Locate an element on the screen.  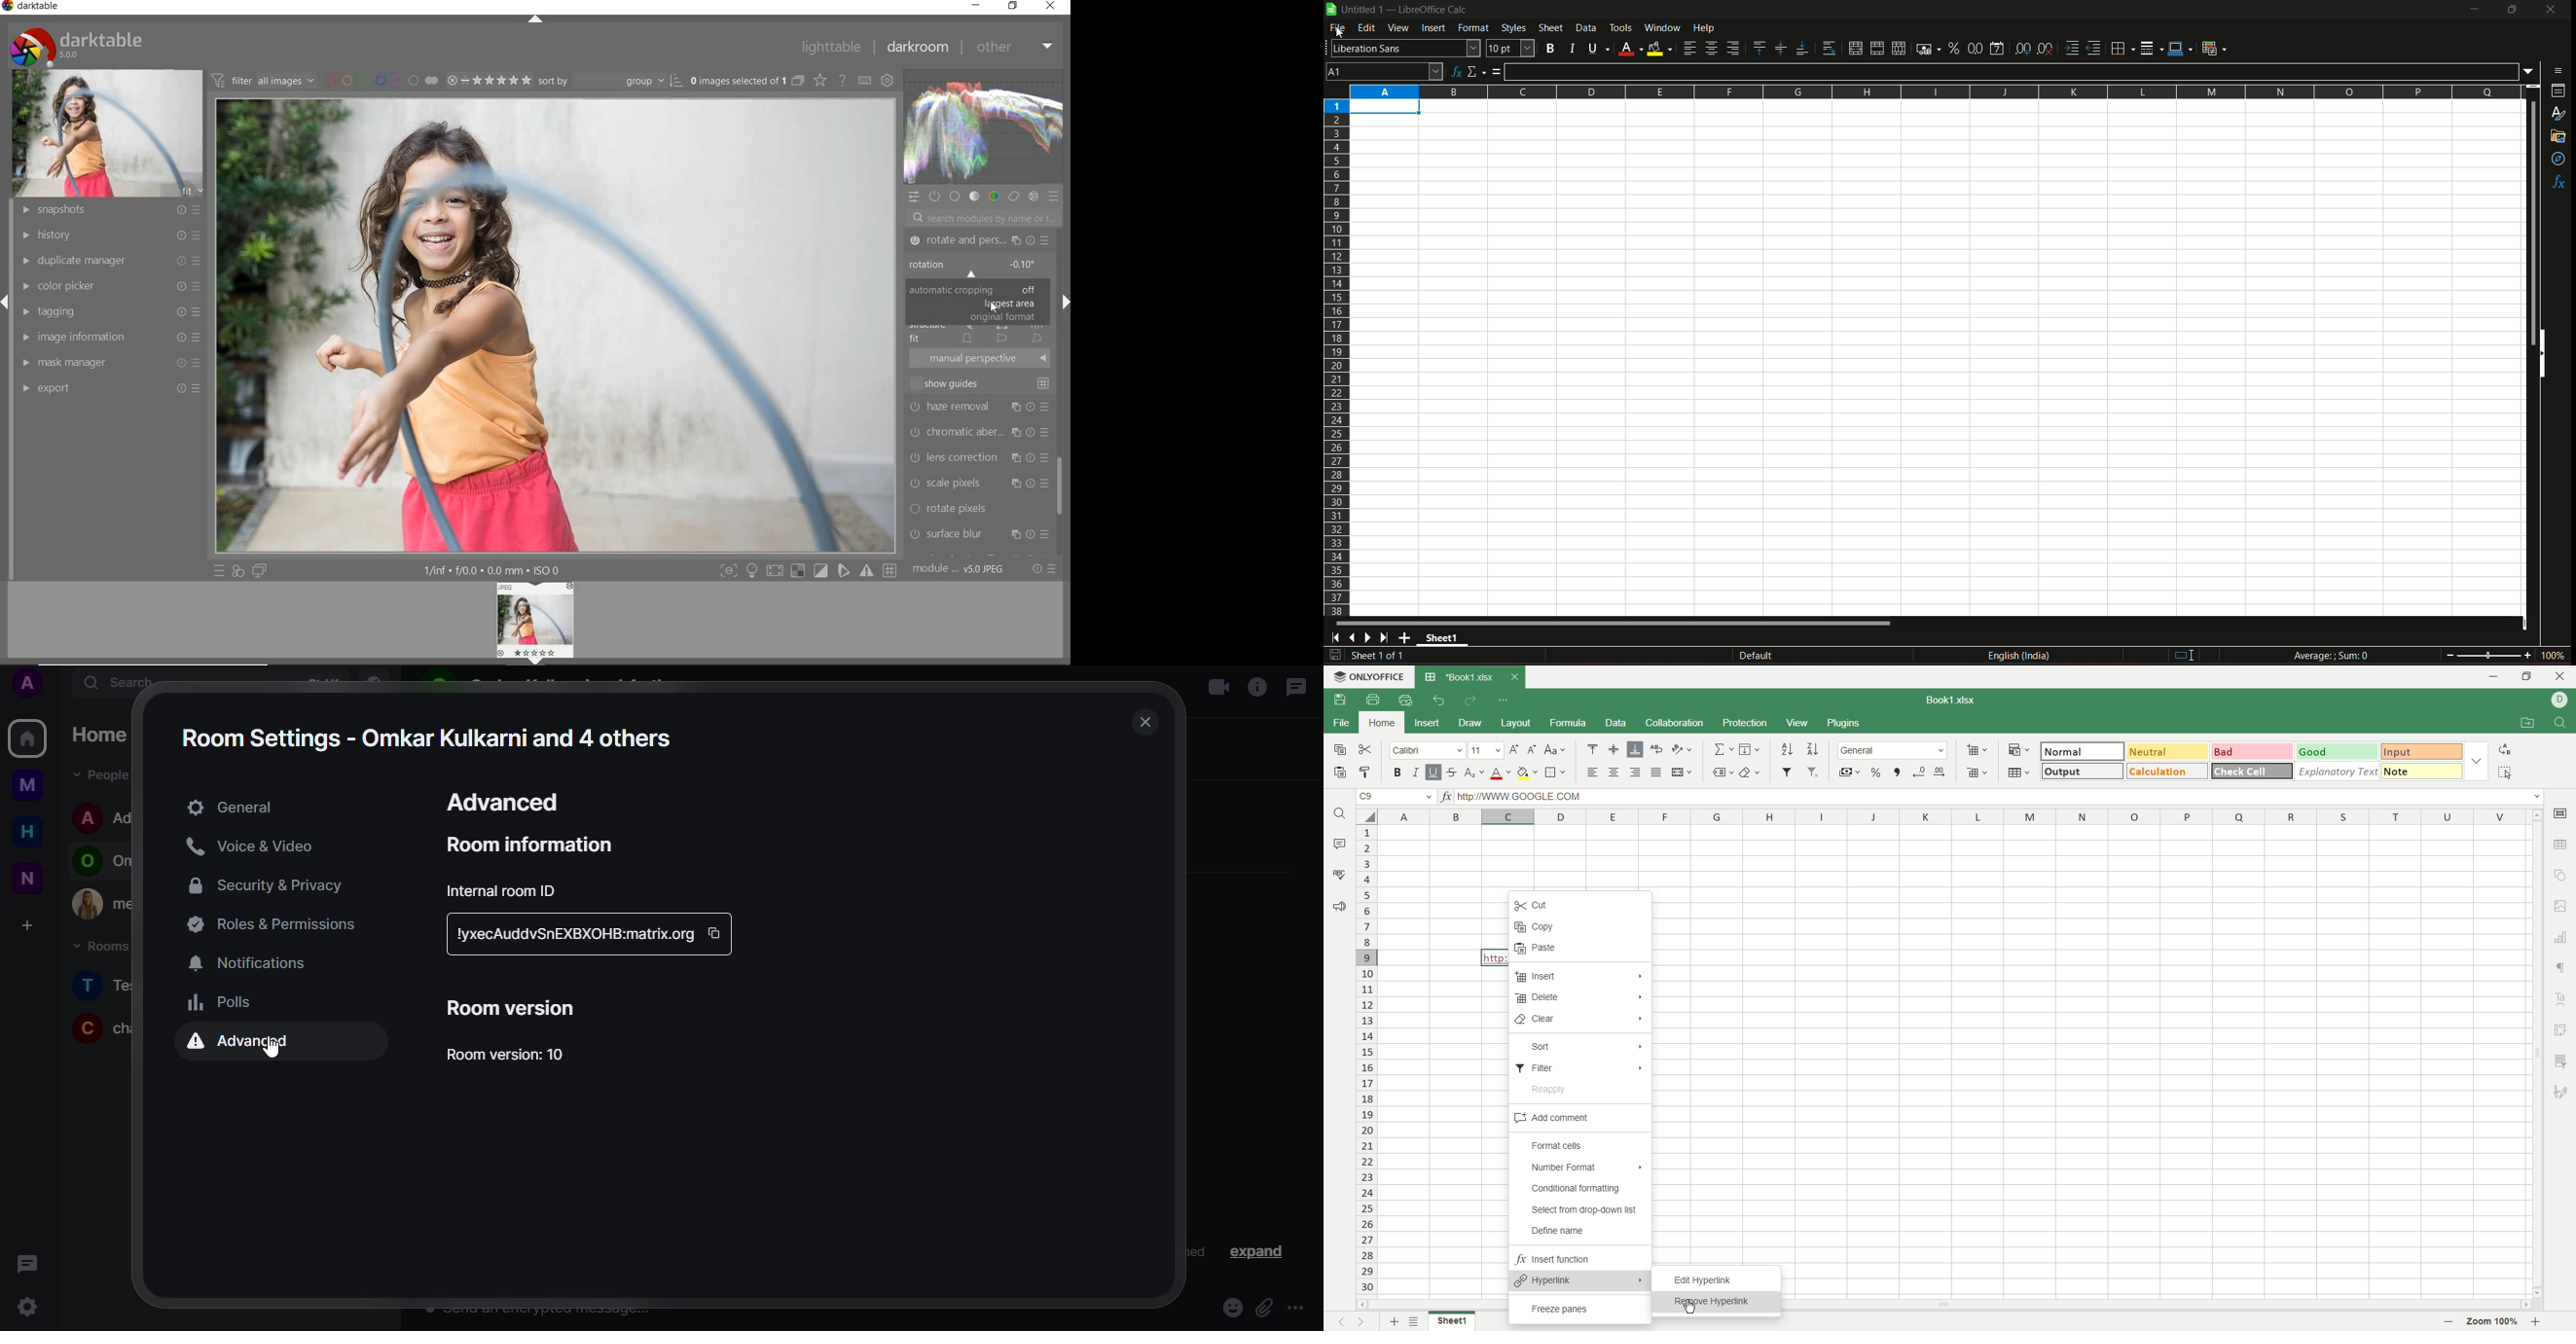
Format is located at coordinates (1473, 29).